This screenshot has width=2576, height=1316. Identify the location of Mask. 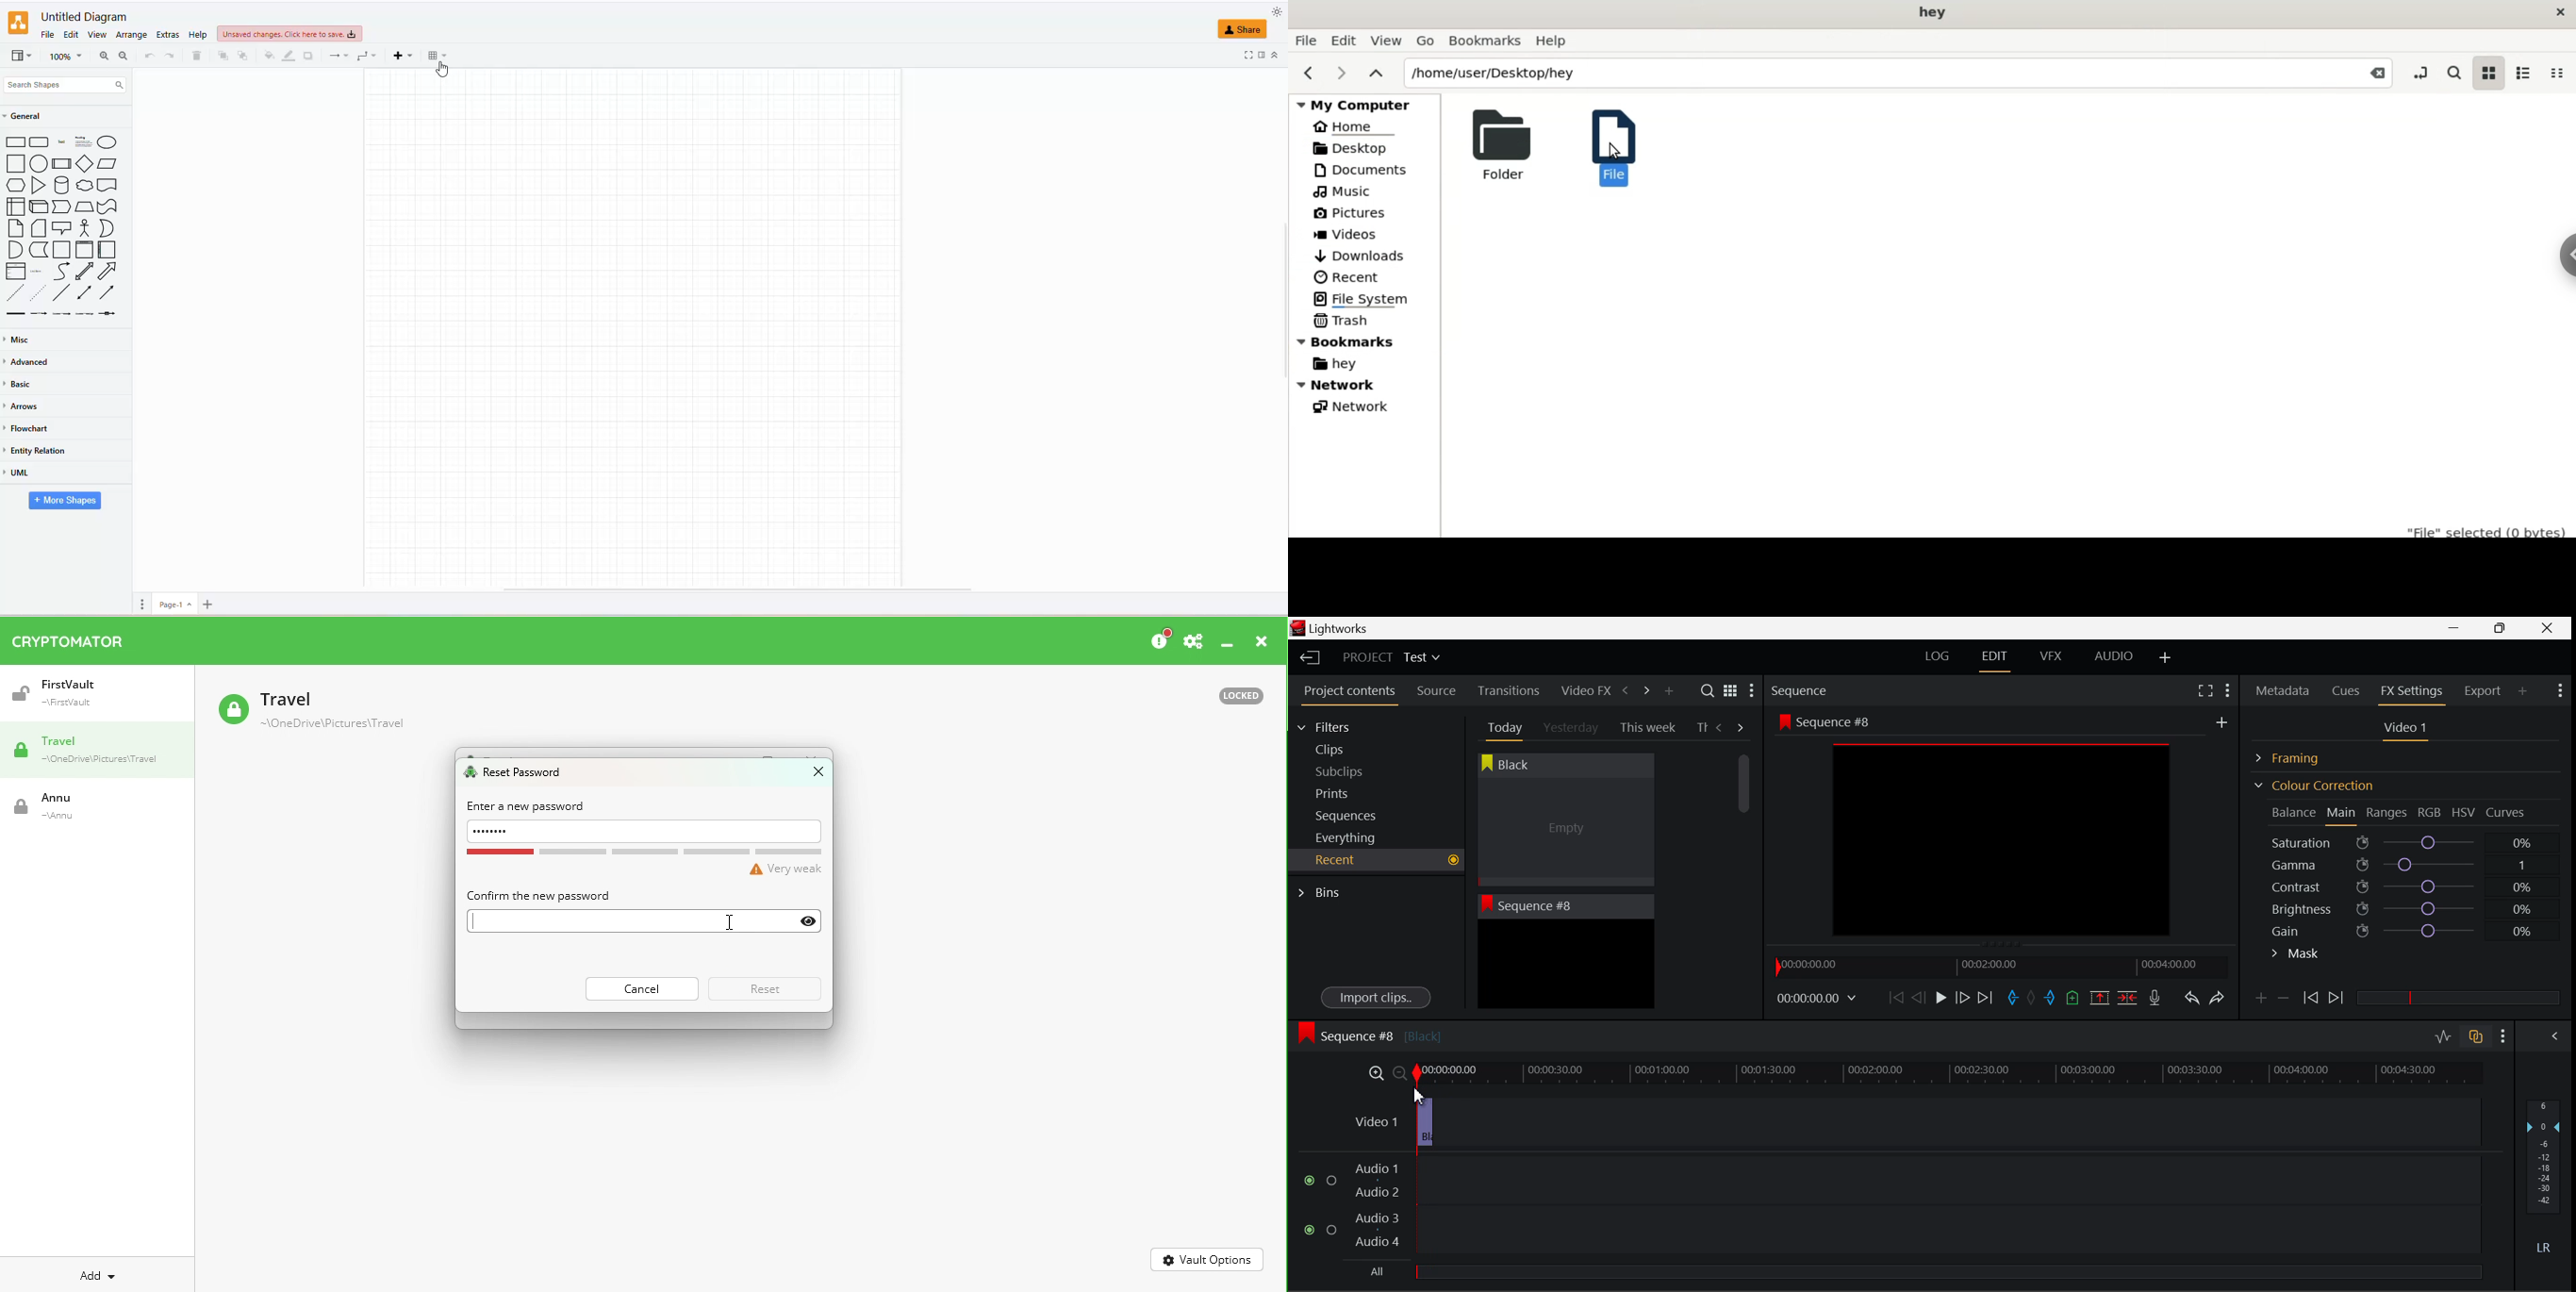
(2296, 955).